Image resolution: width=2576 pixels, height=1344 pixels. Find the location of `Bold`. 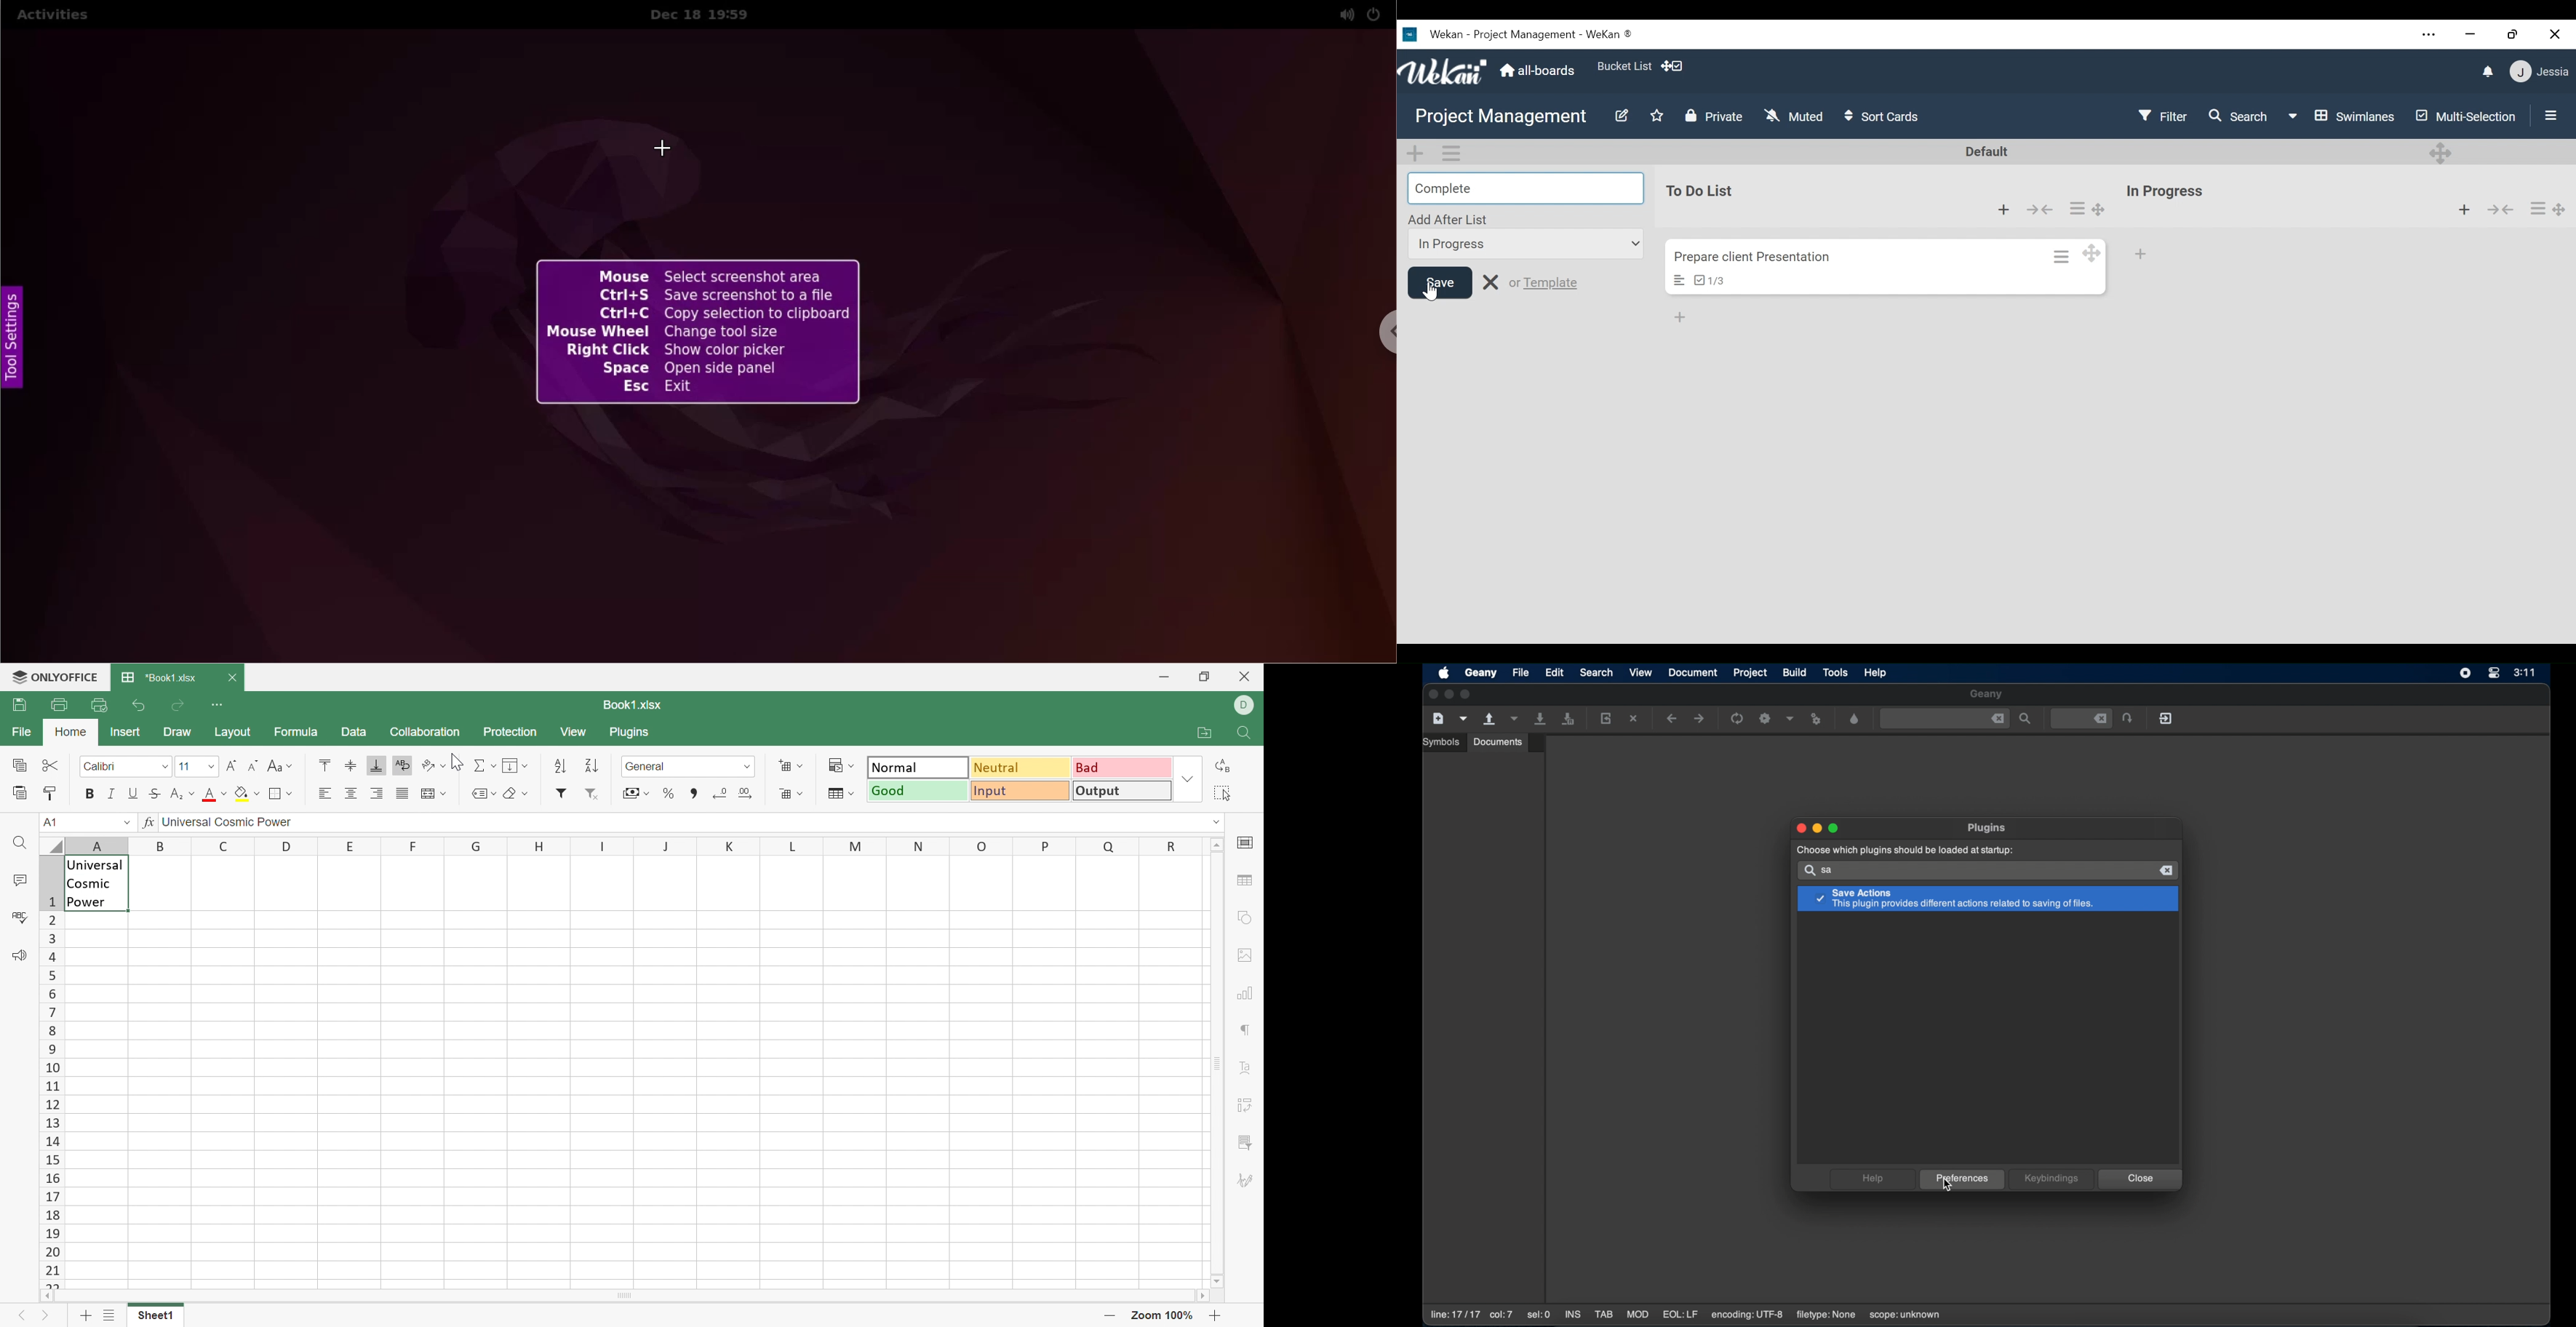

Bold is located at coordinates (86, 794).